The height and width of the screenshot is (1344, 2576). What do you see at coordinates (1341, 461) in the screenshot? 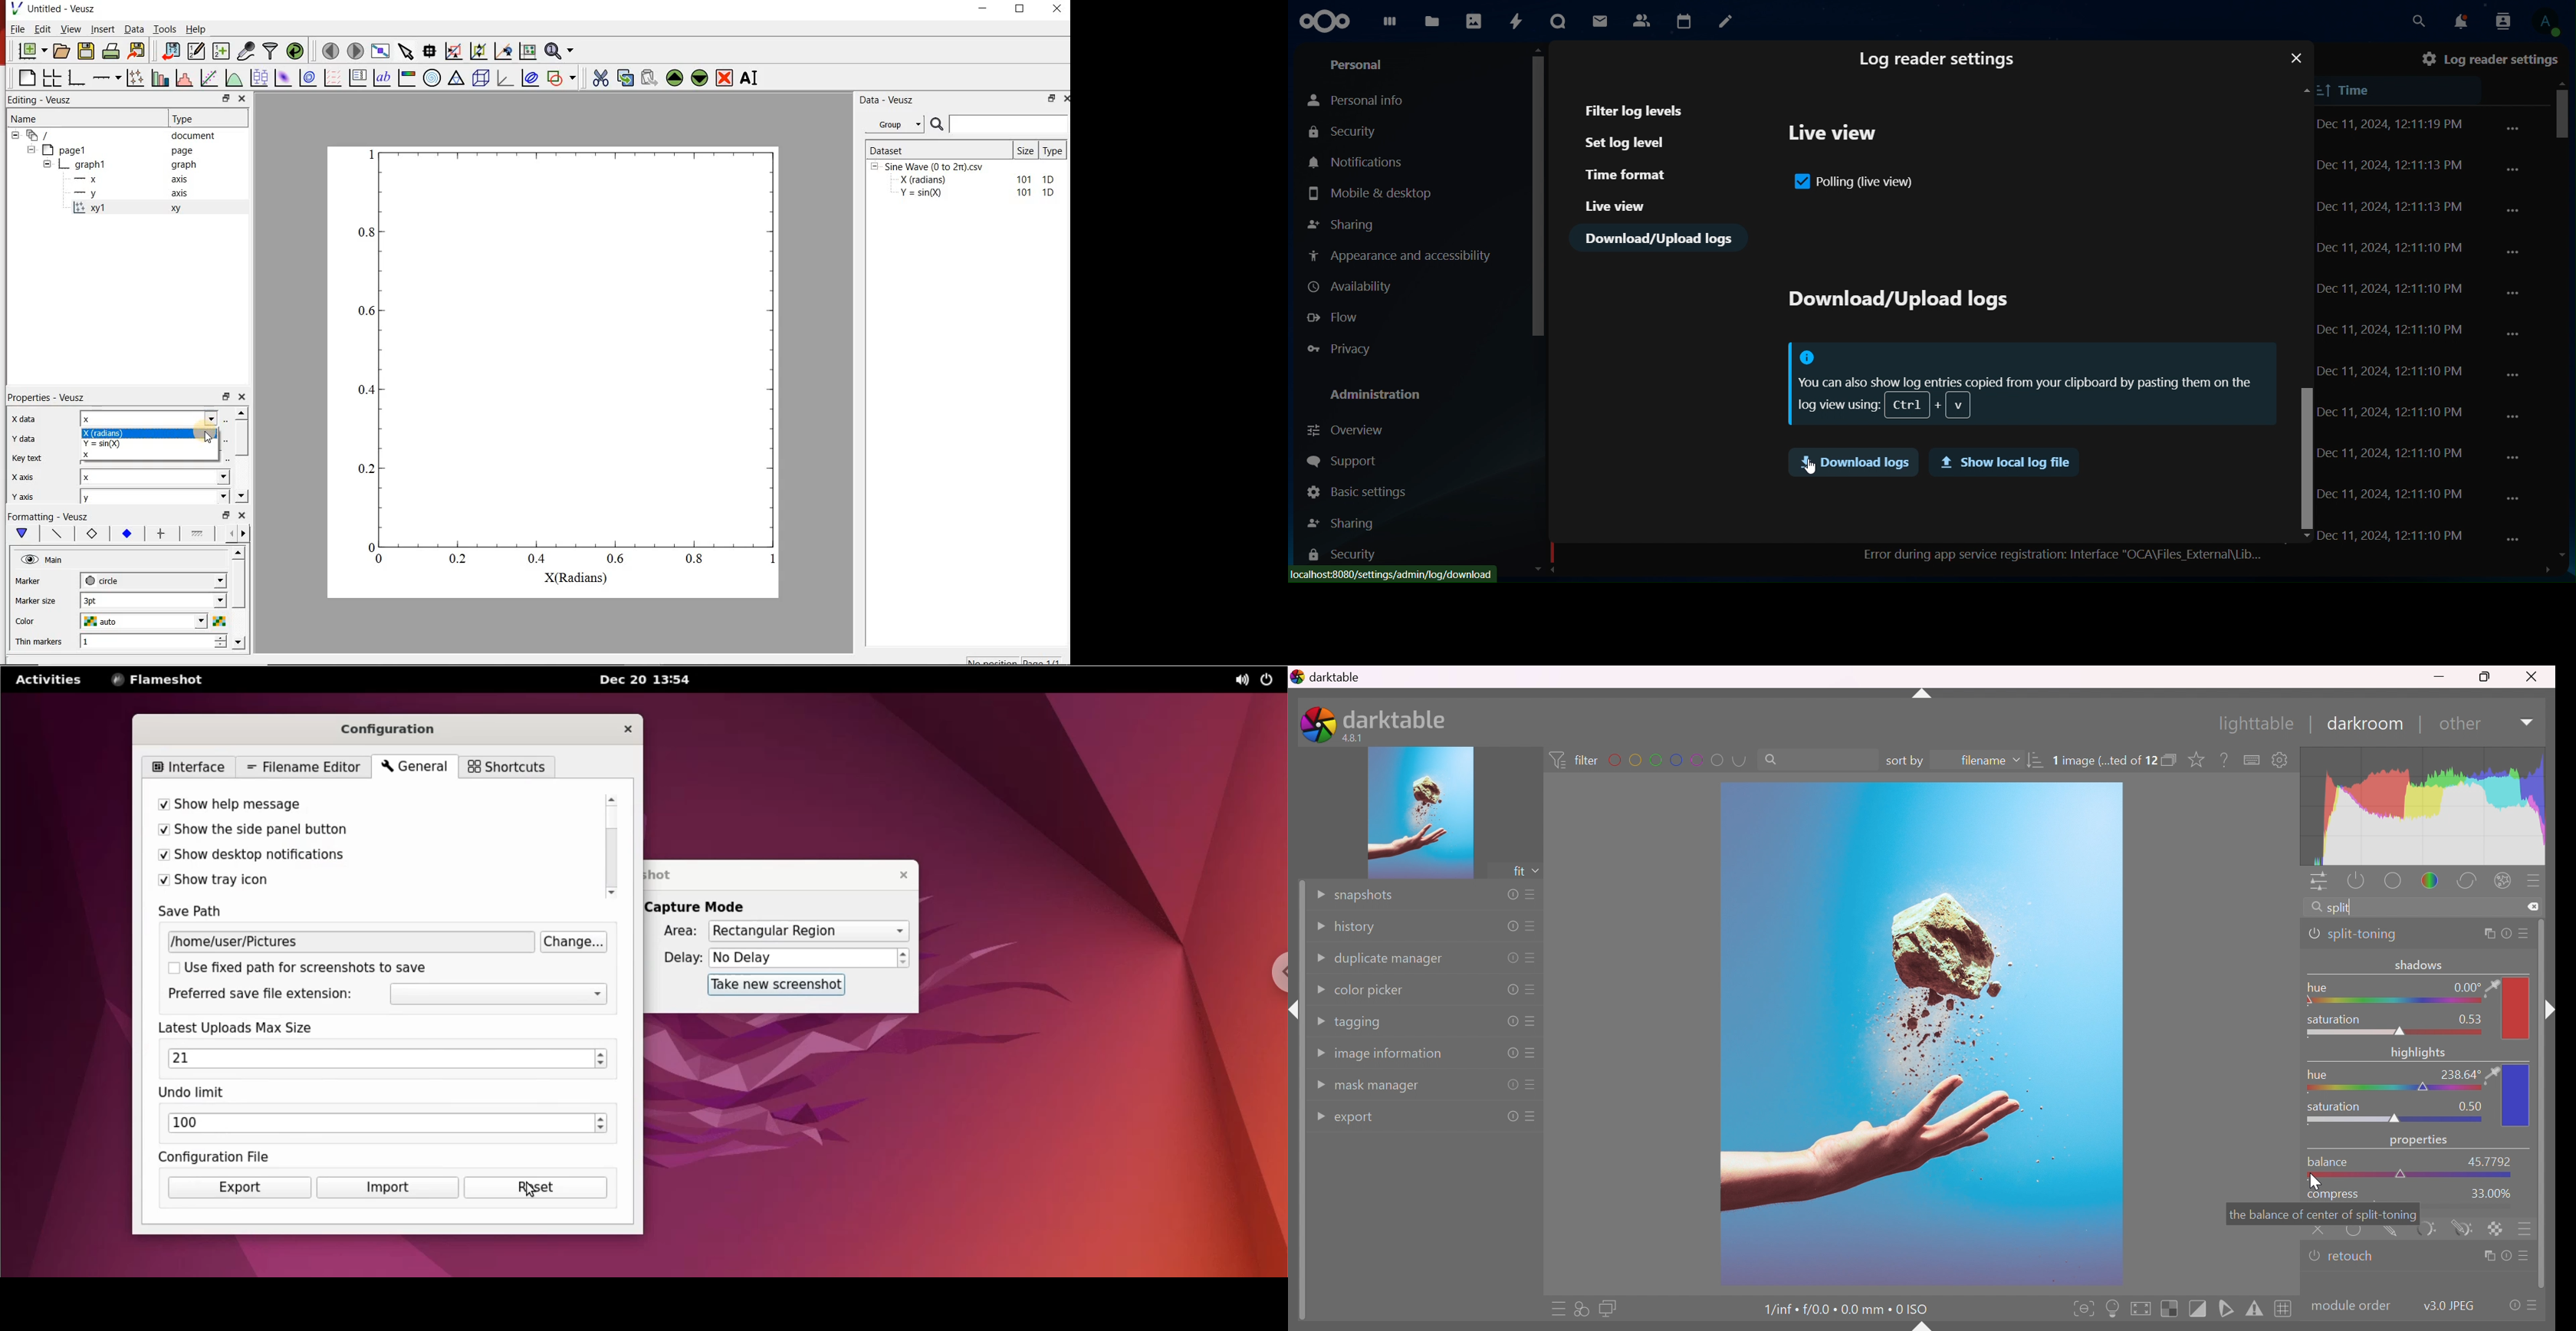
I see `support` at bounding box center [1341, 461].